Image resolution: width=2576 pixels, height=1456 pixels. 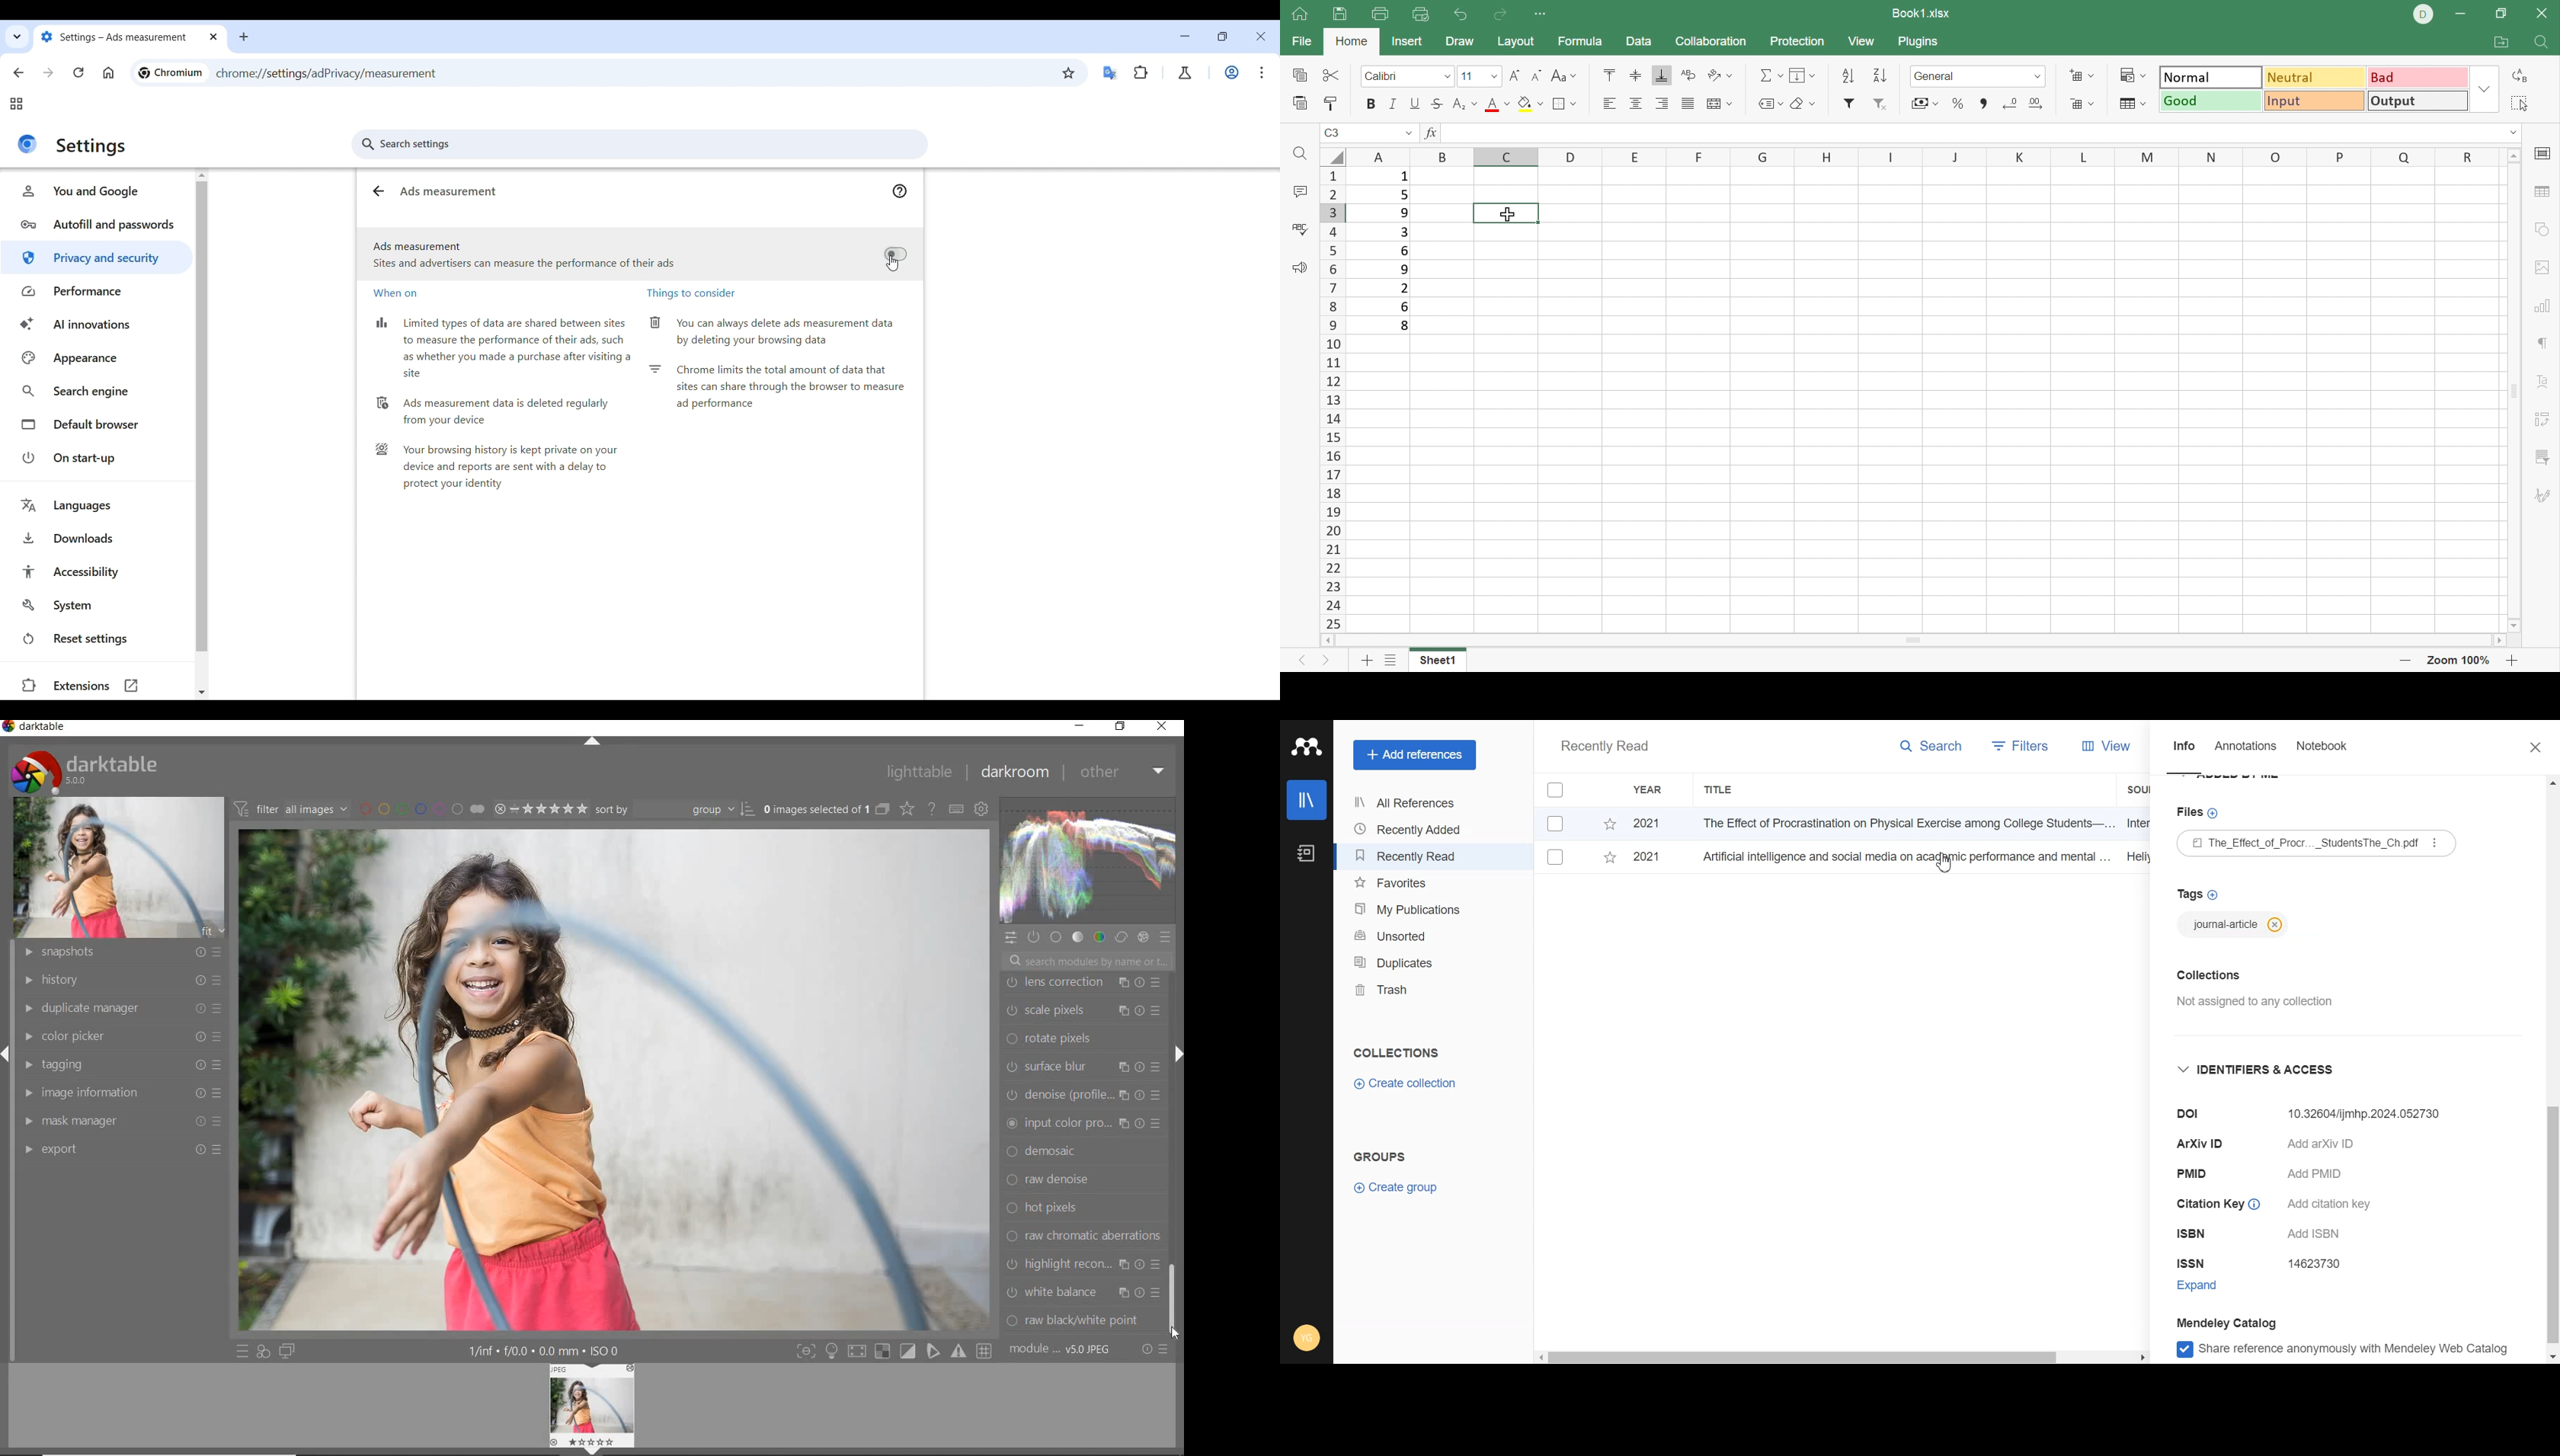 I want to click on expand / collapse, so click(x=591, y=744).